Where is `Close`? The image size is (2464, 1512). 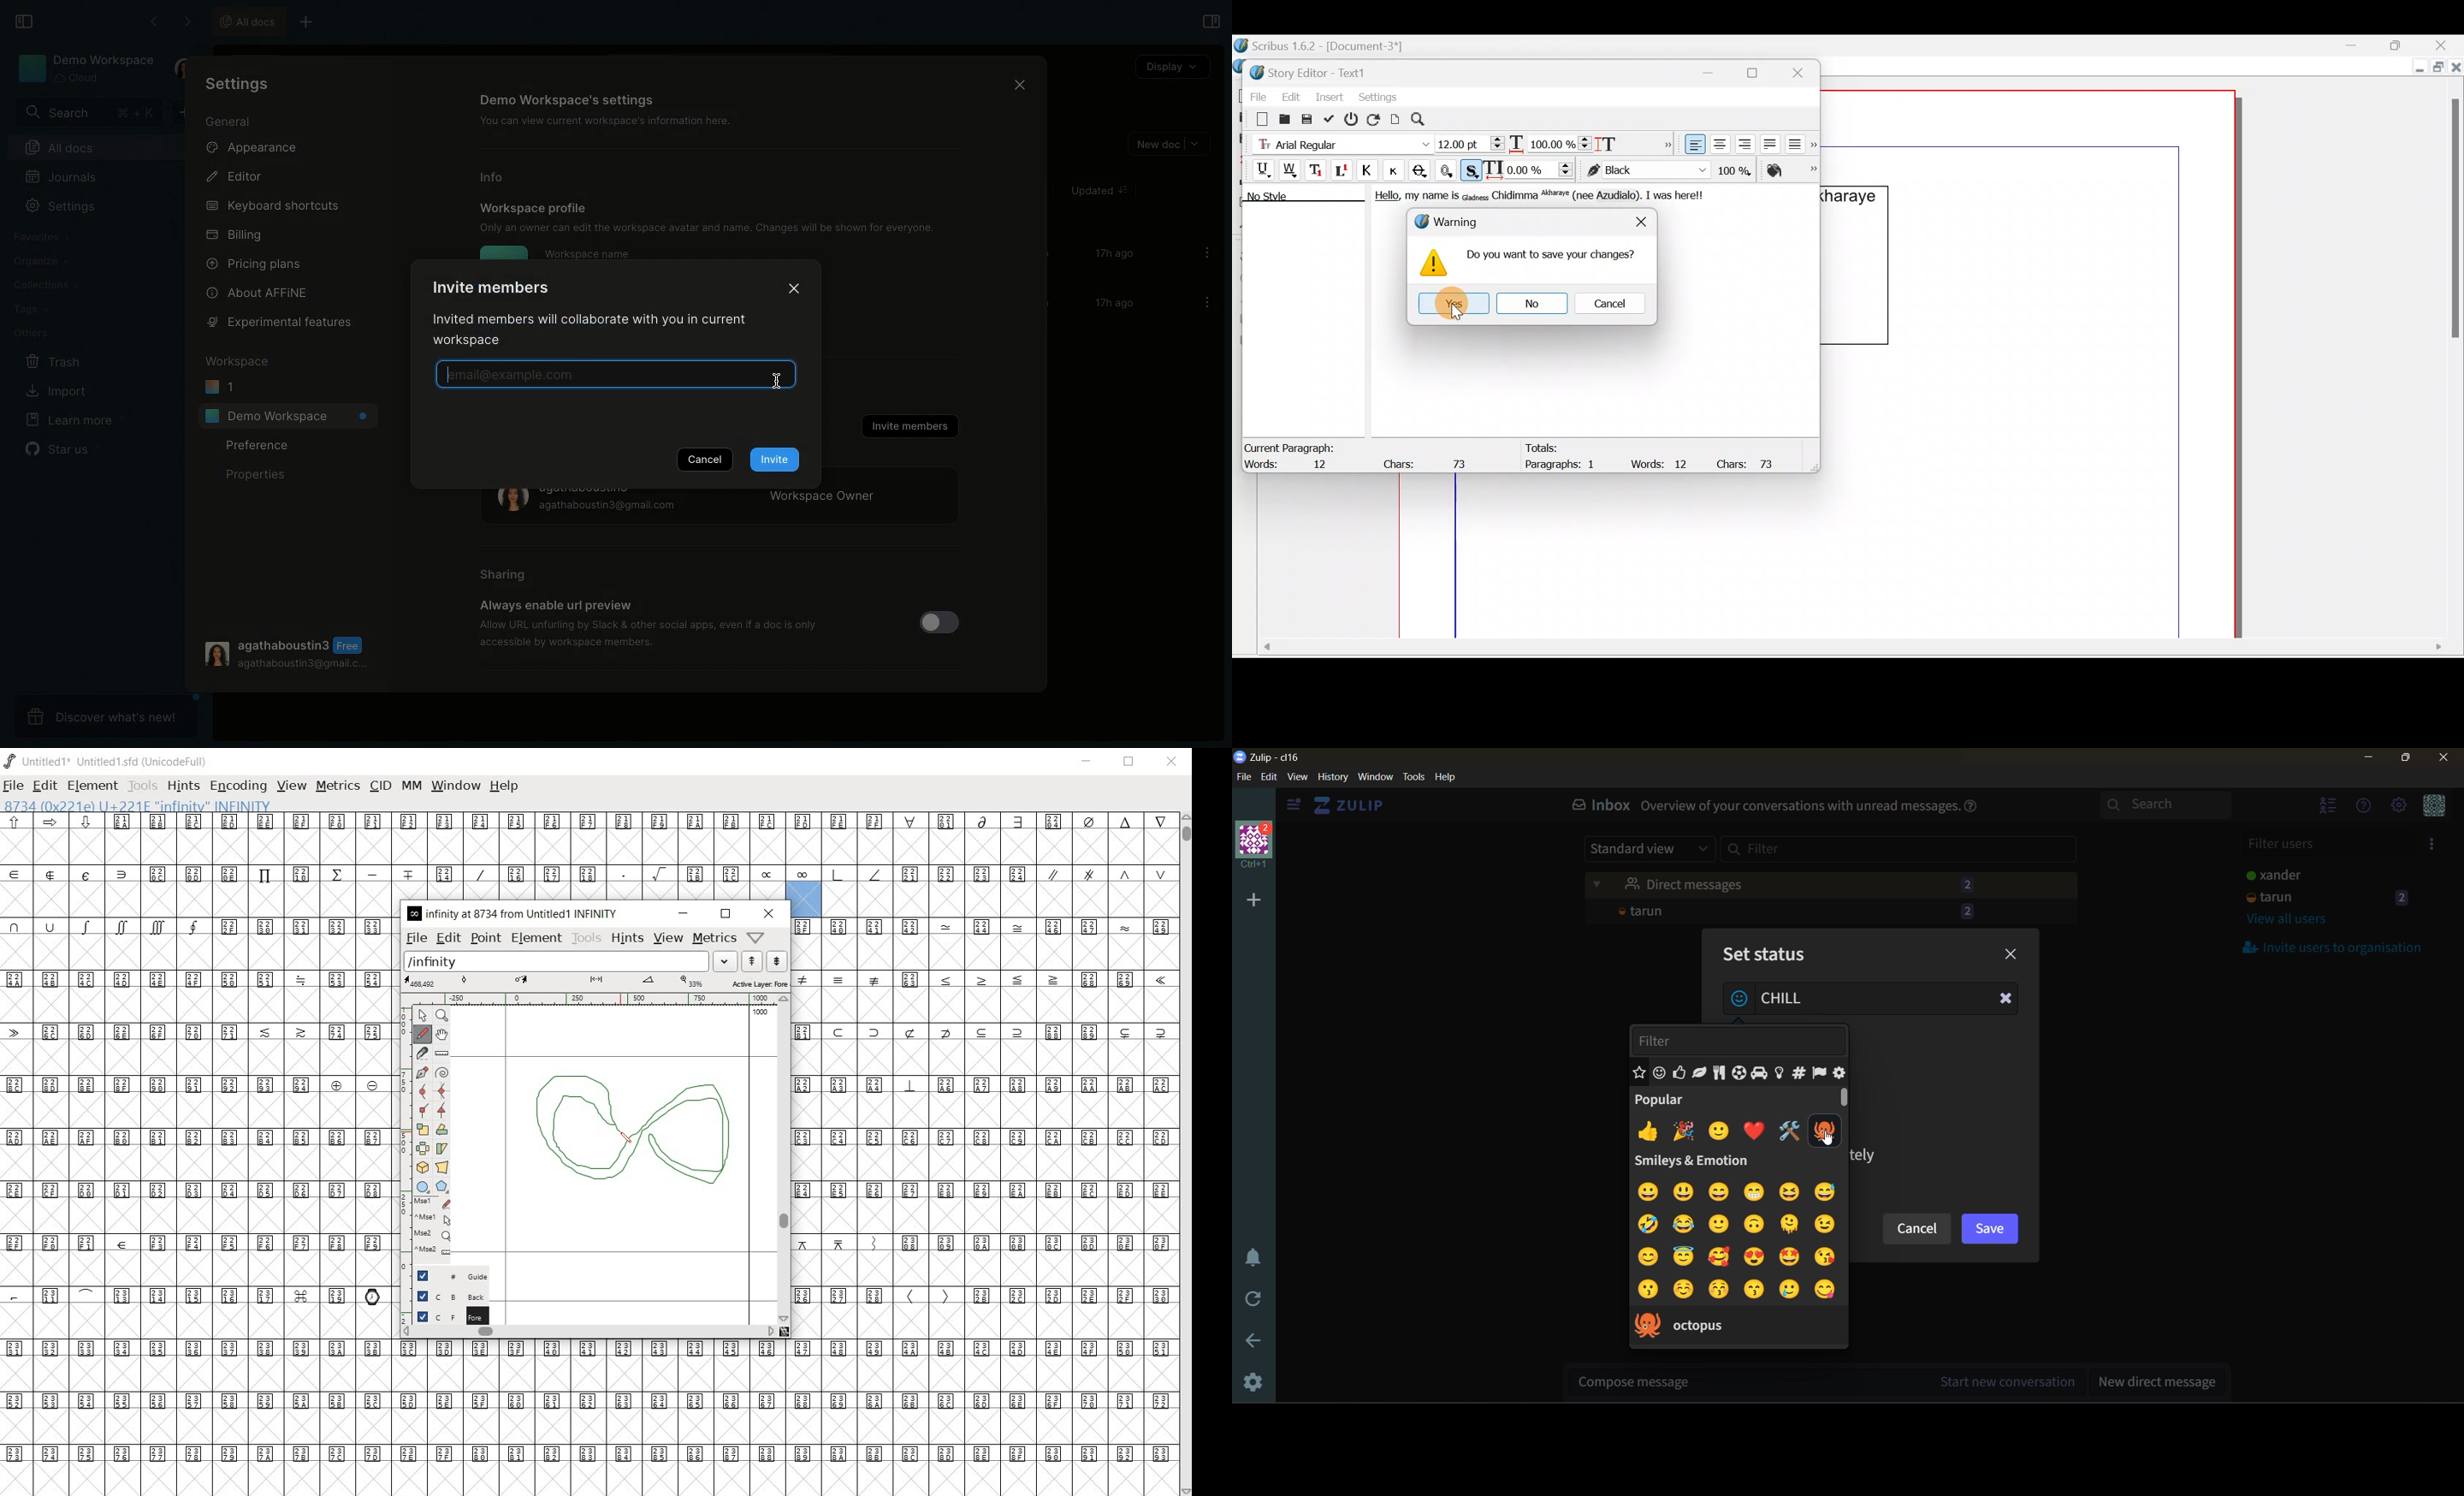
Close is located at coordinates (1803, 71).